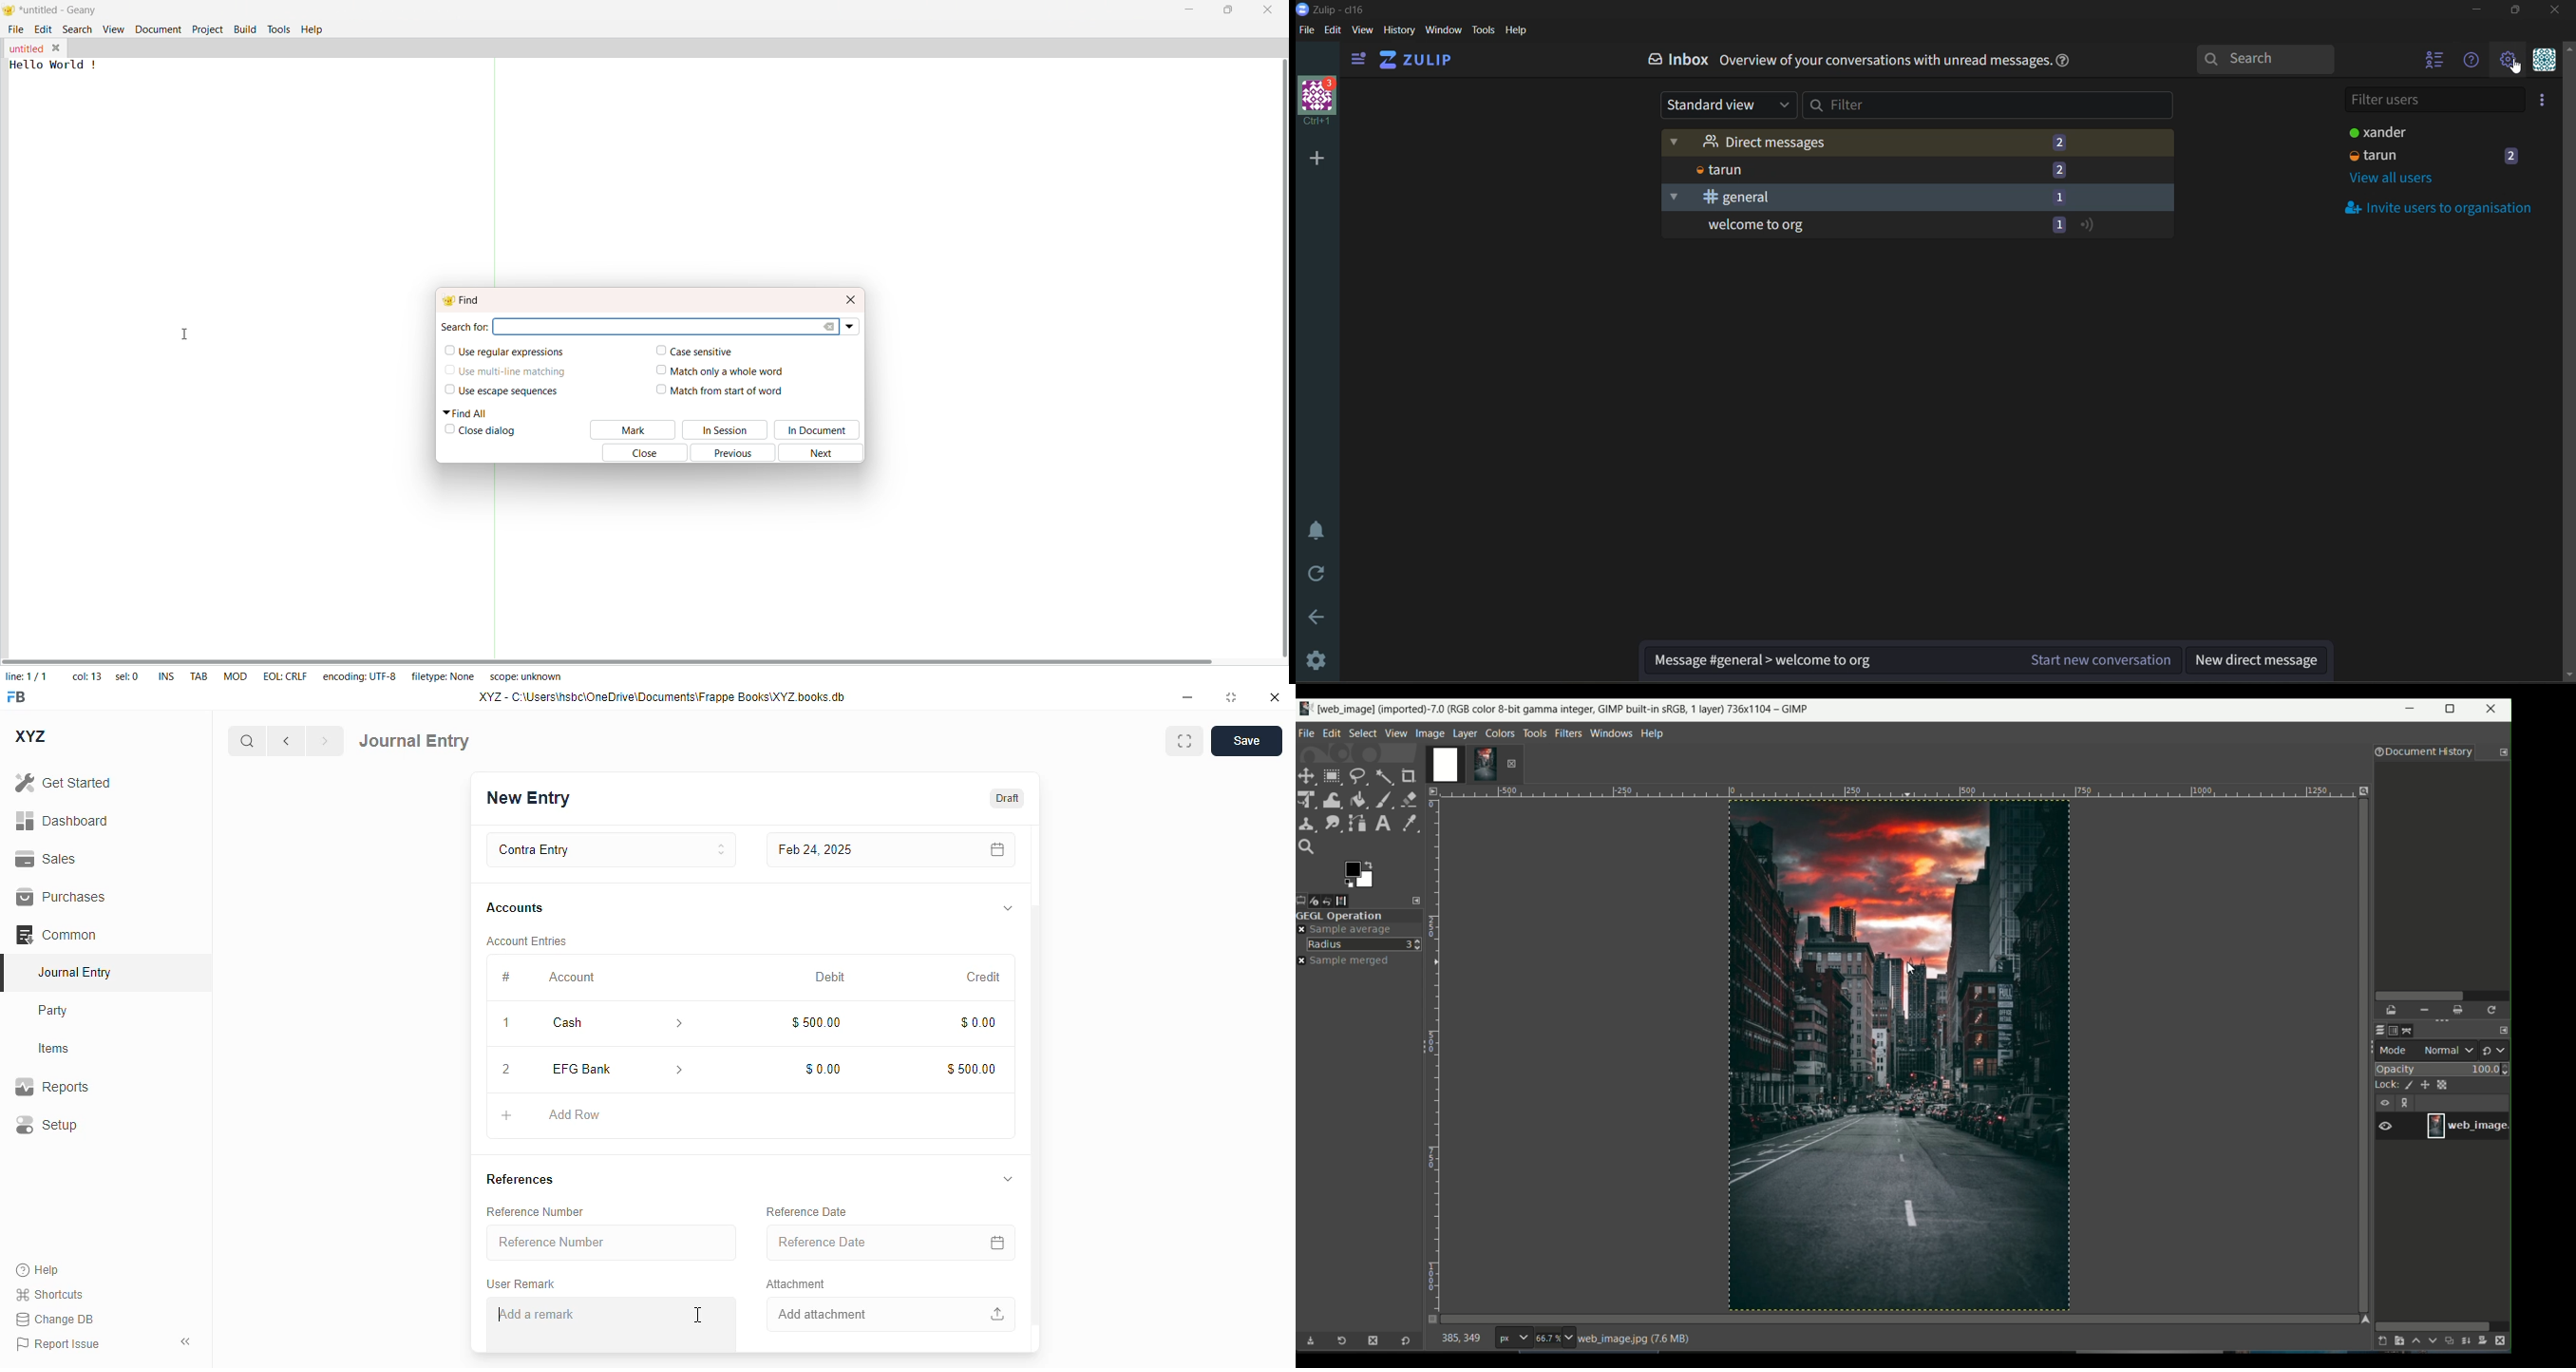 Image resolution: width=2576 pixels, height=1372 pixels. Describe the element at coordinates (46, 859) in the screenshot. I see `sales` at that location.